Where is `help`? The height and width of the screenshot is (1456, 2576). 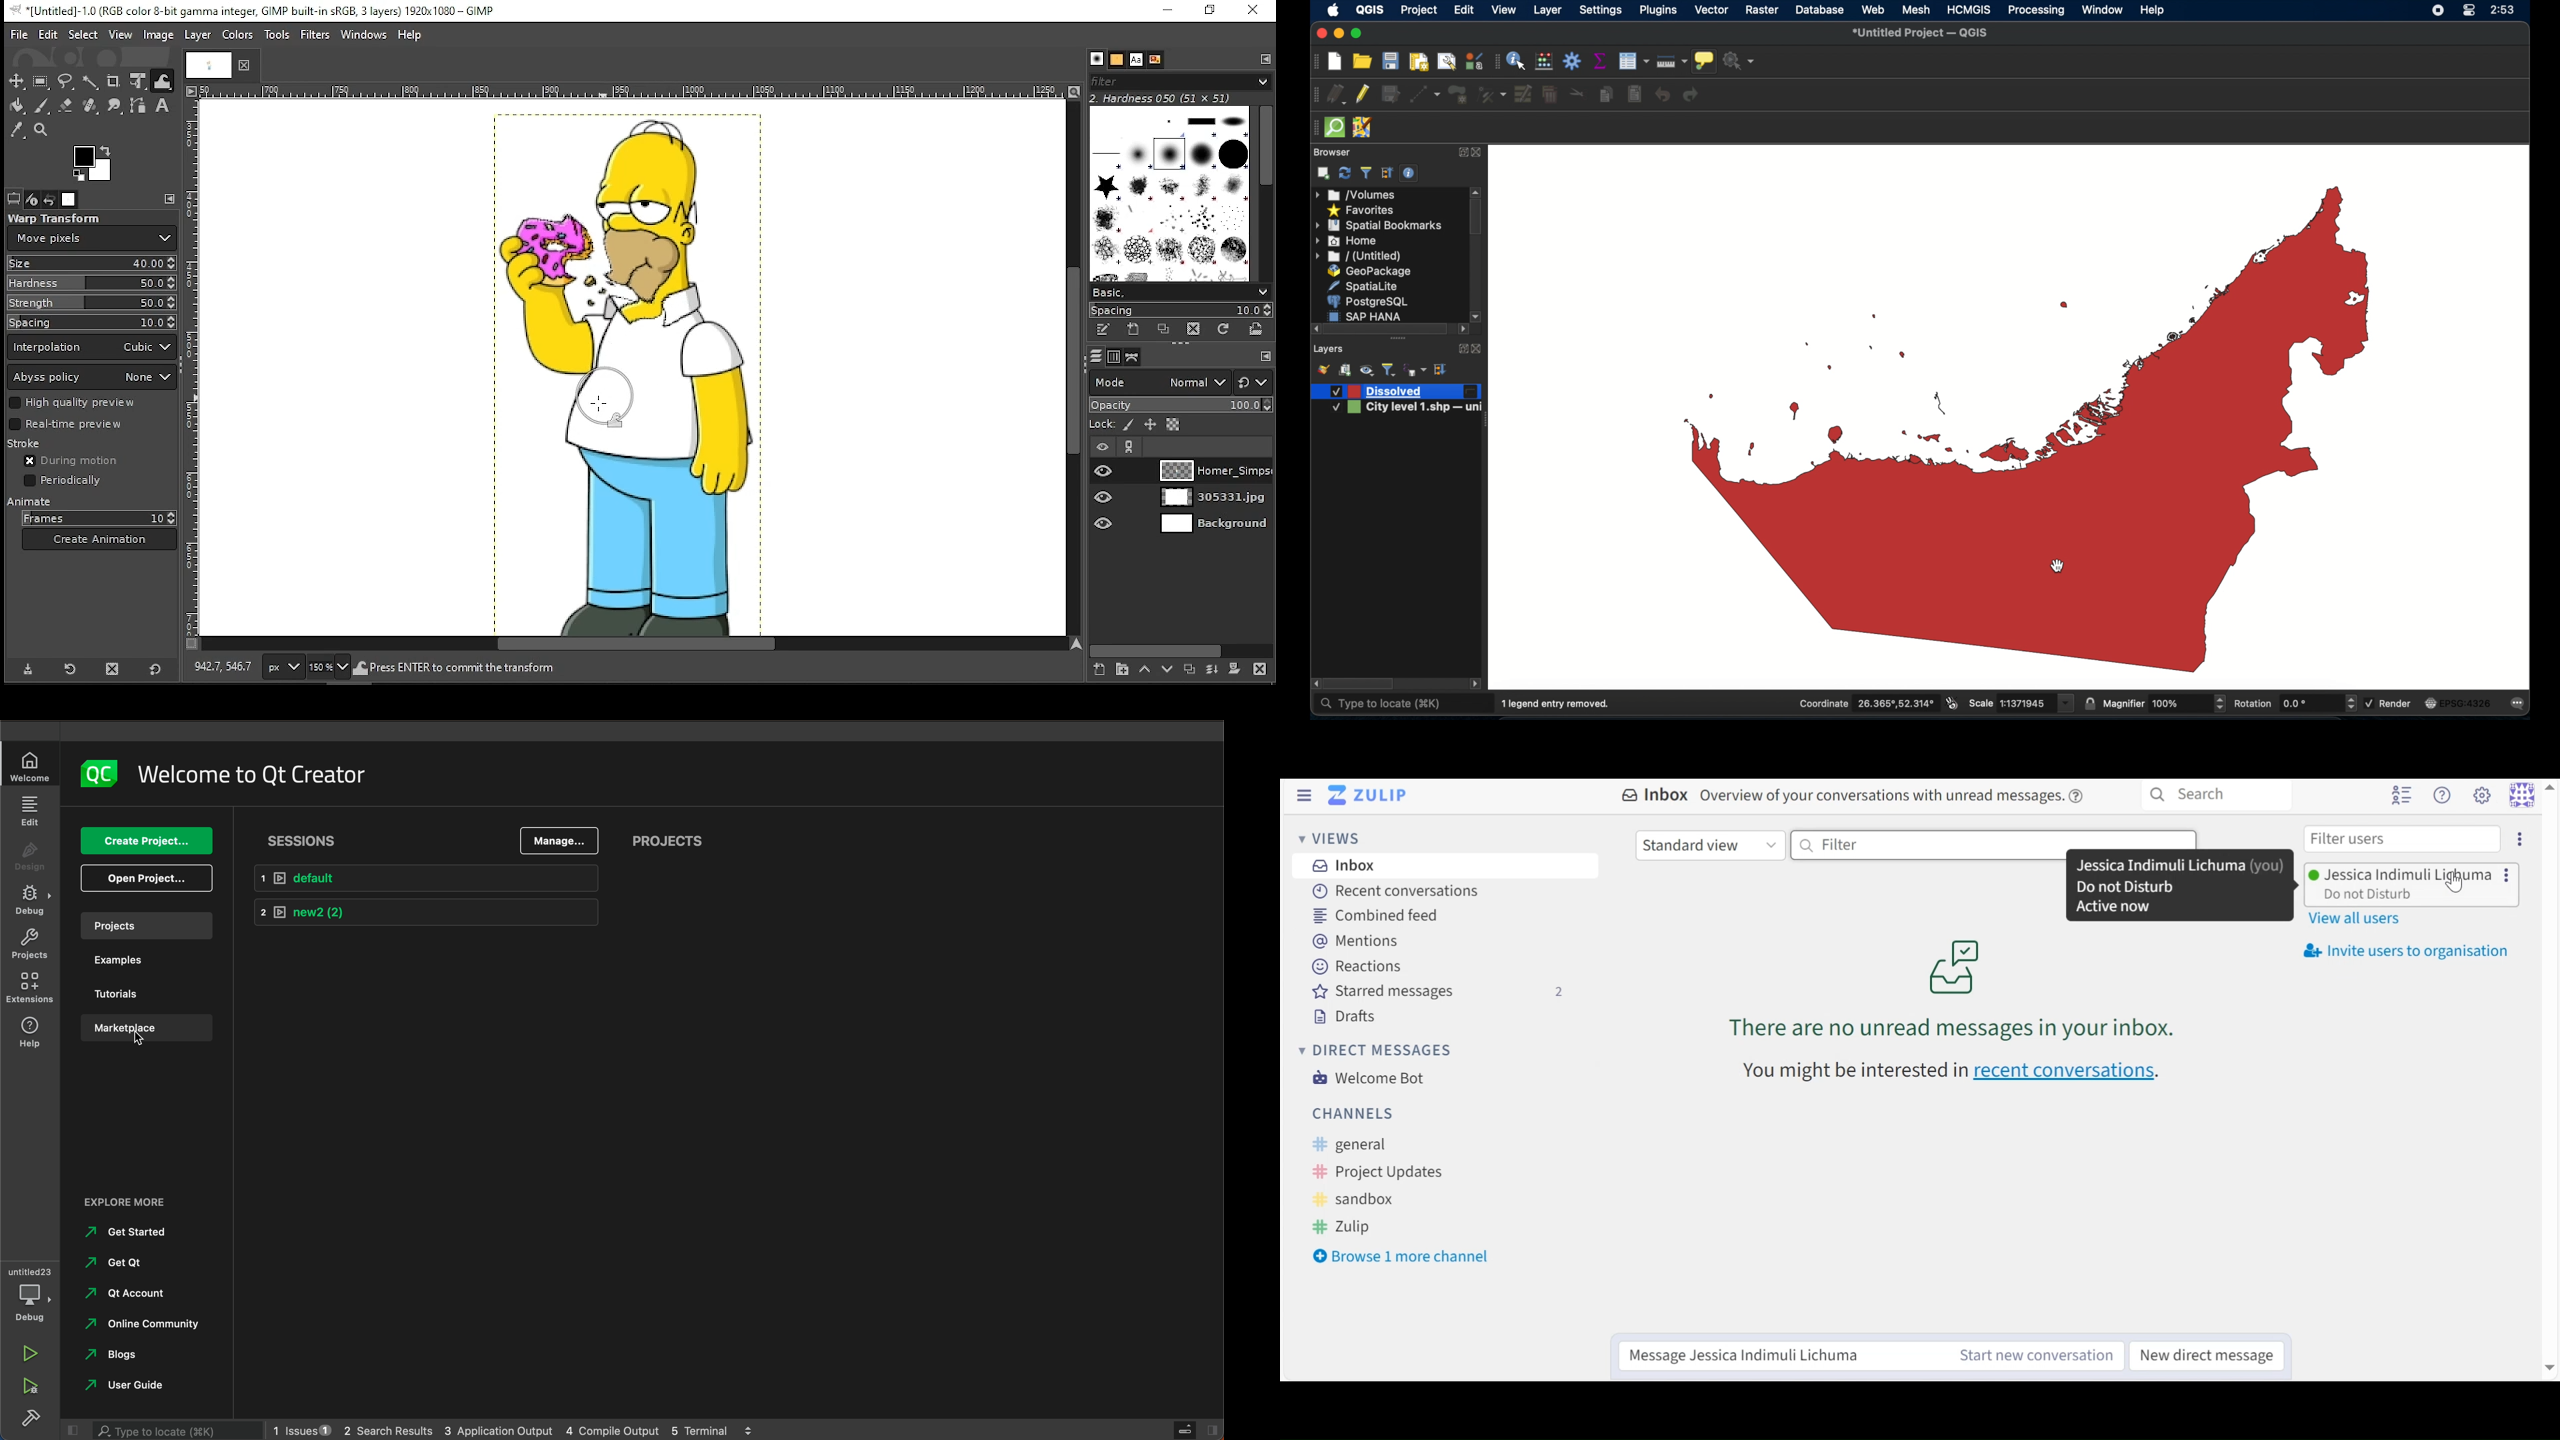 help is located at coordinates (2154, 11).